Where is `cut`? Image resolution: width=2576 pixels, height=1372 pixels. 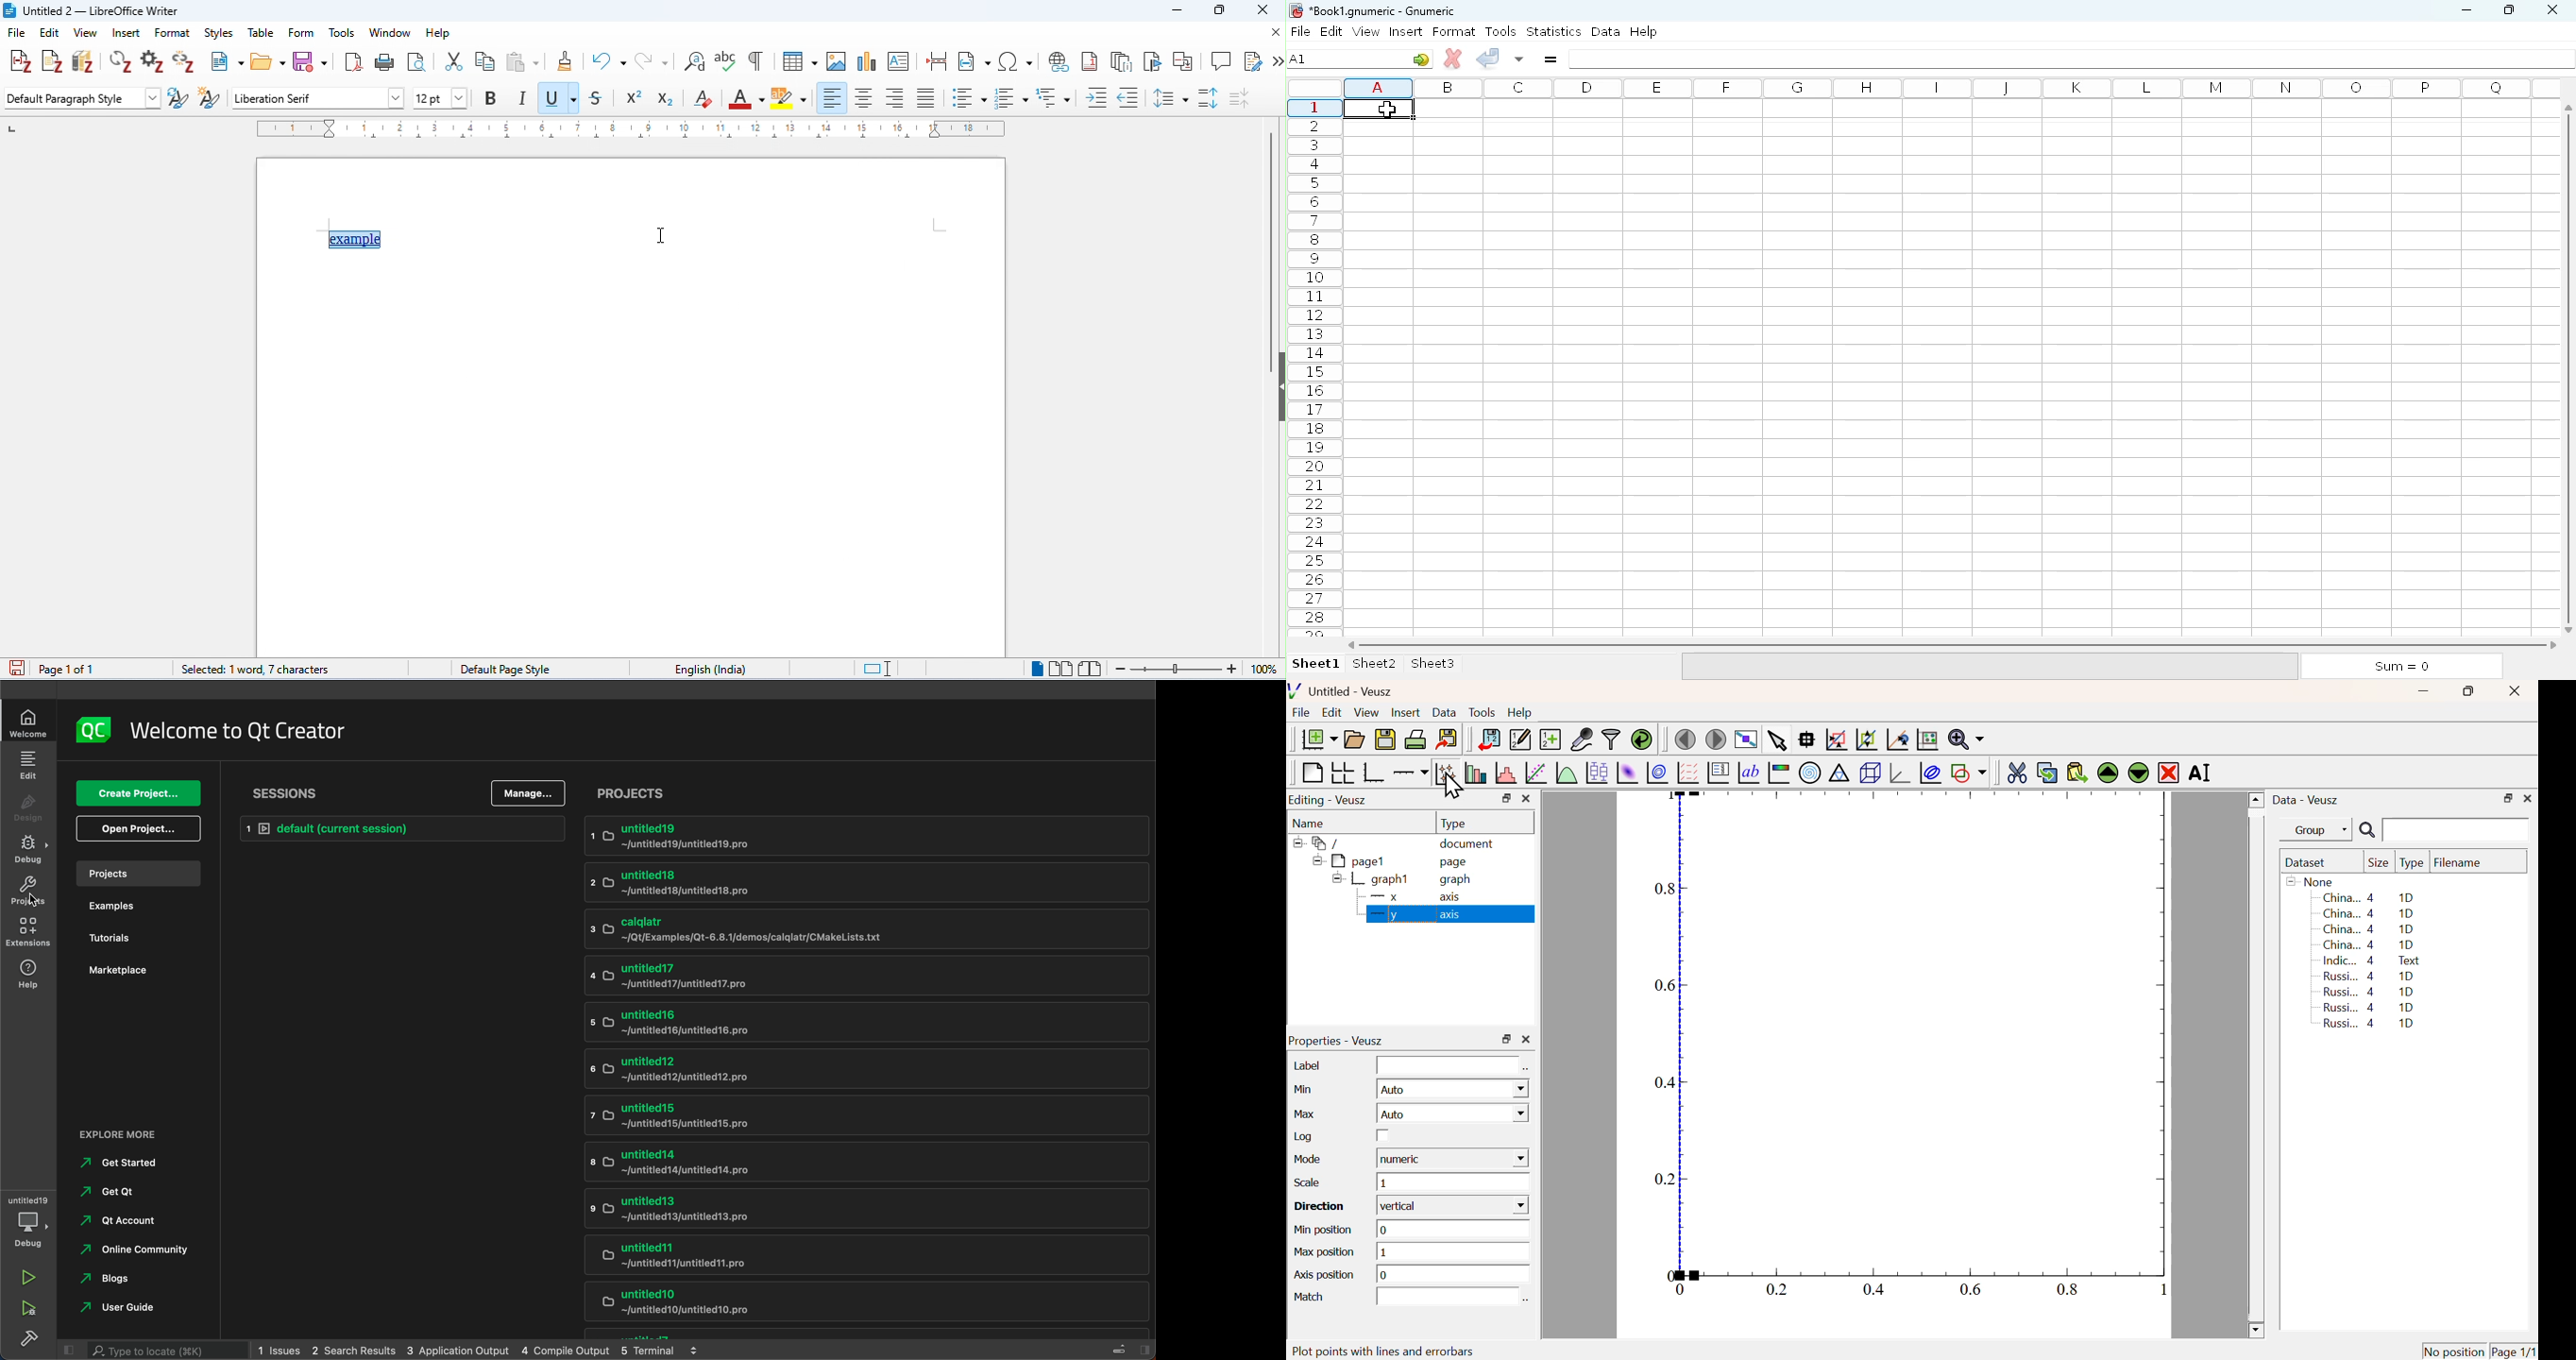
cut is located at coordinates (454, 60).